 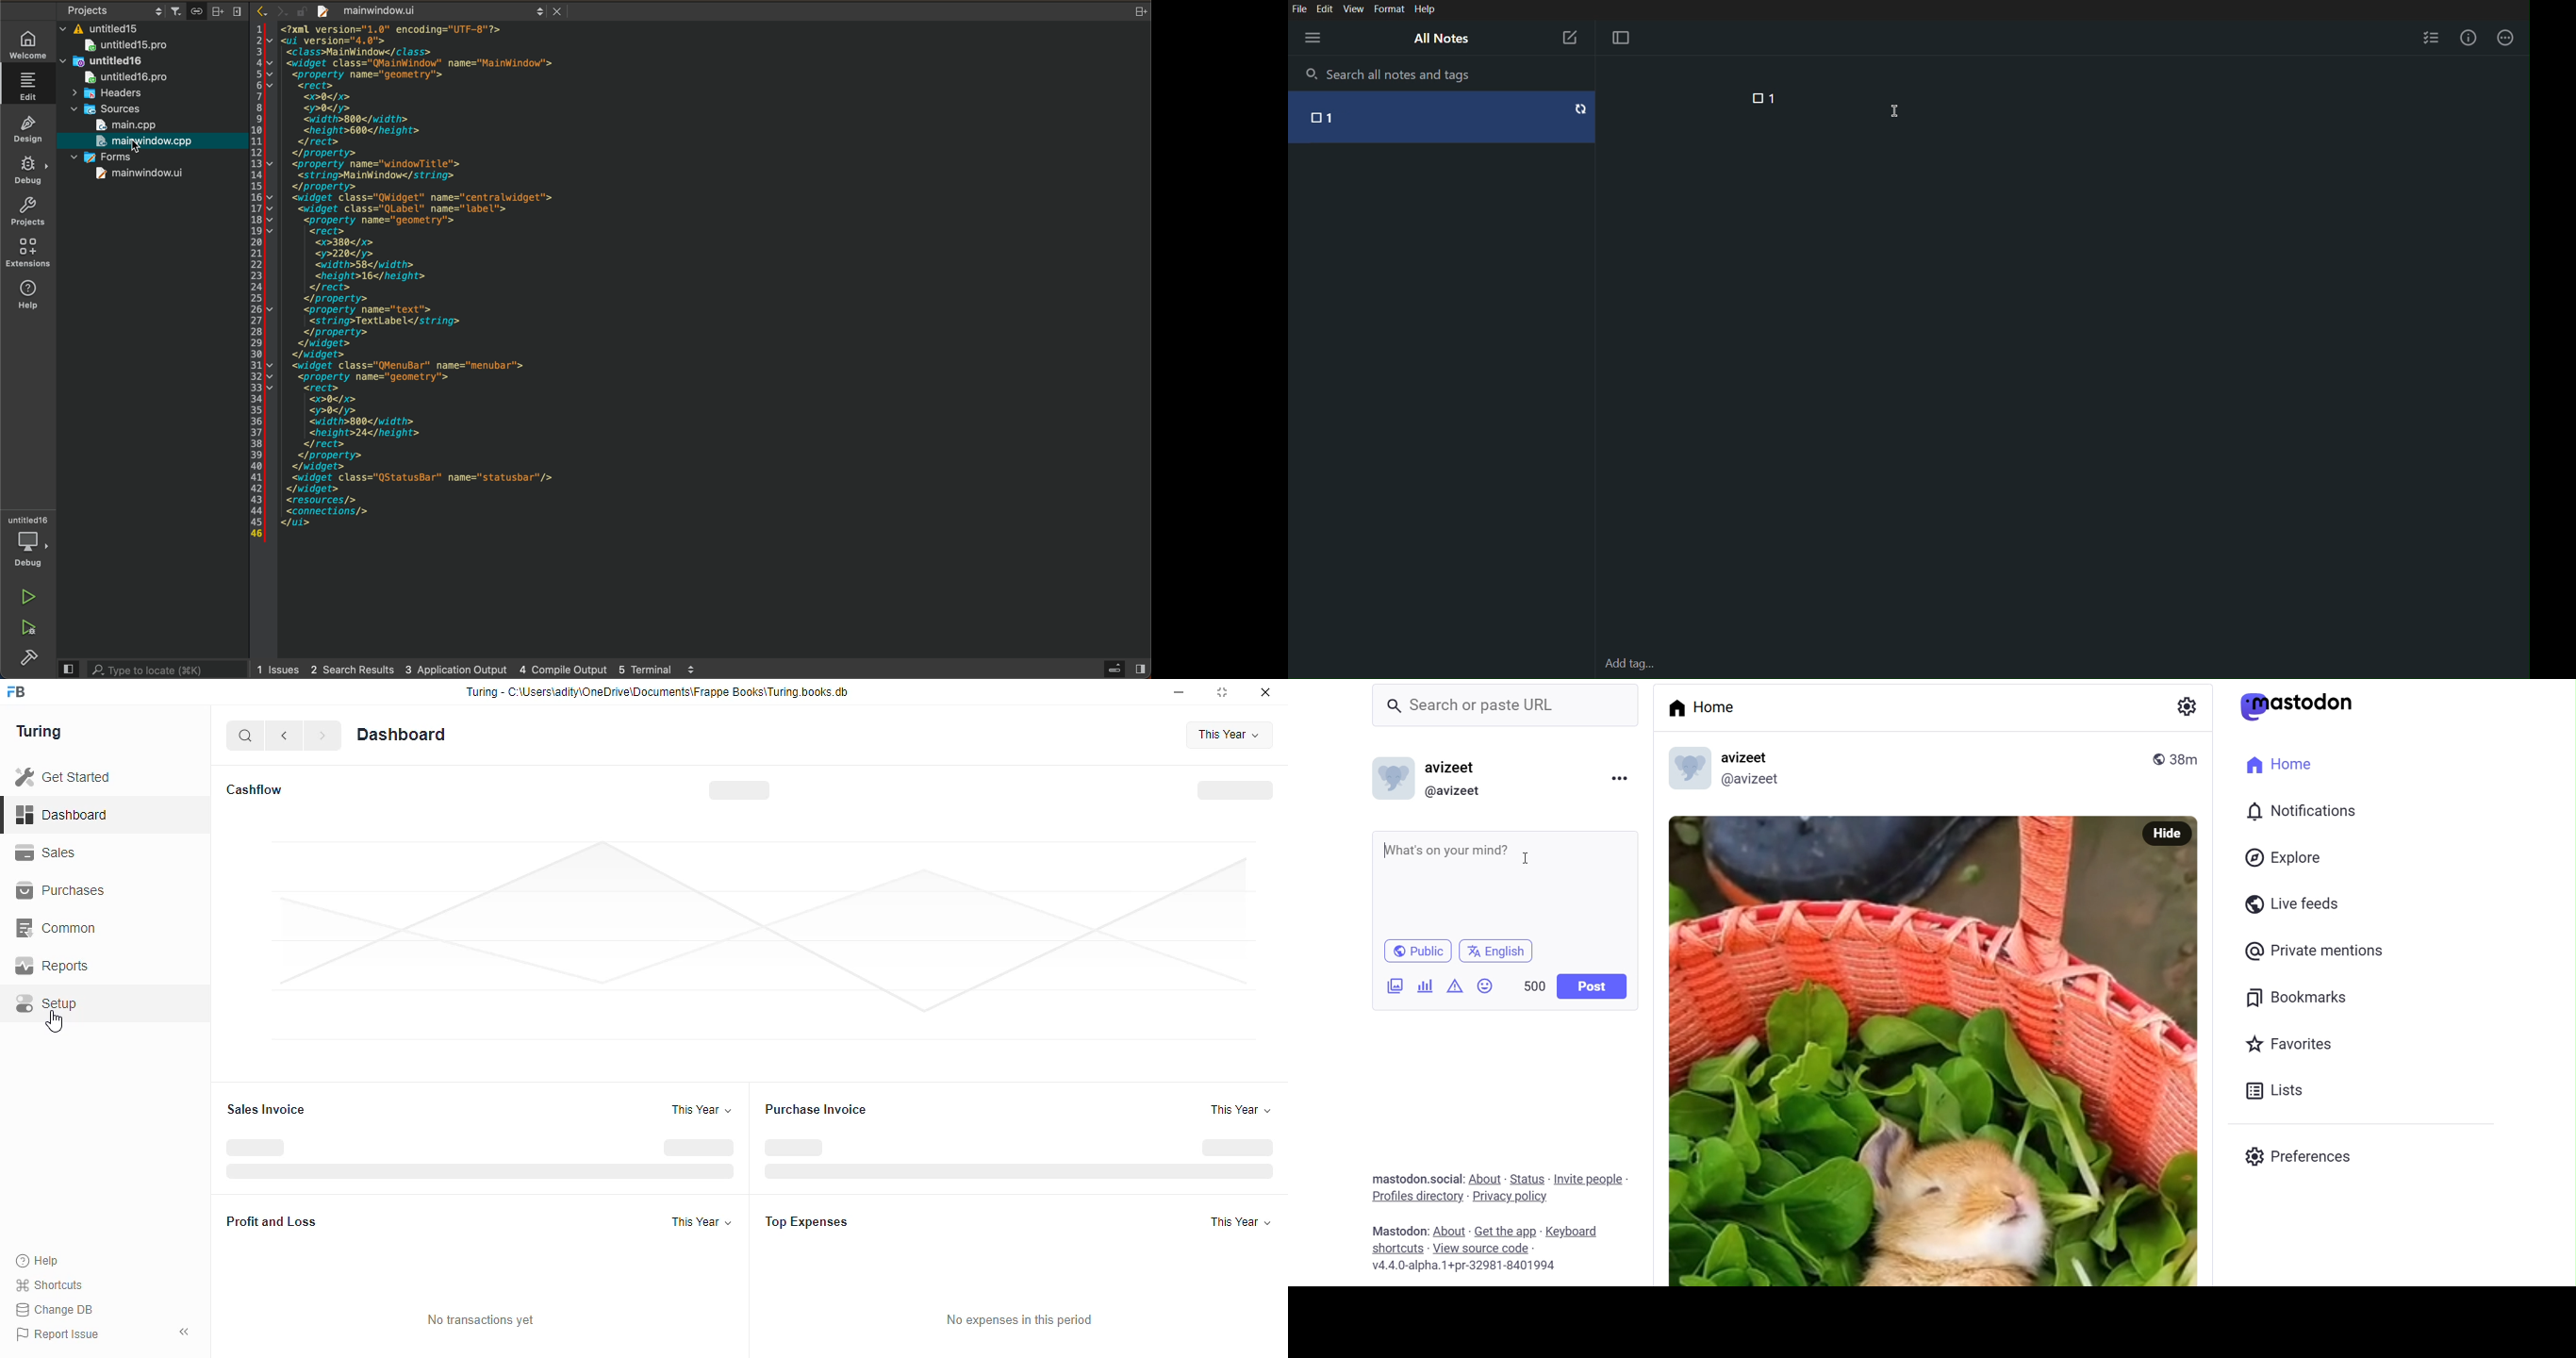 I want to click on Live Feeds, so click(x=2290, y=904).